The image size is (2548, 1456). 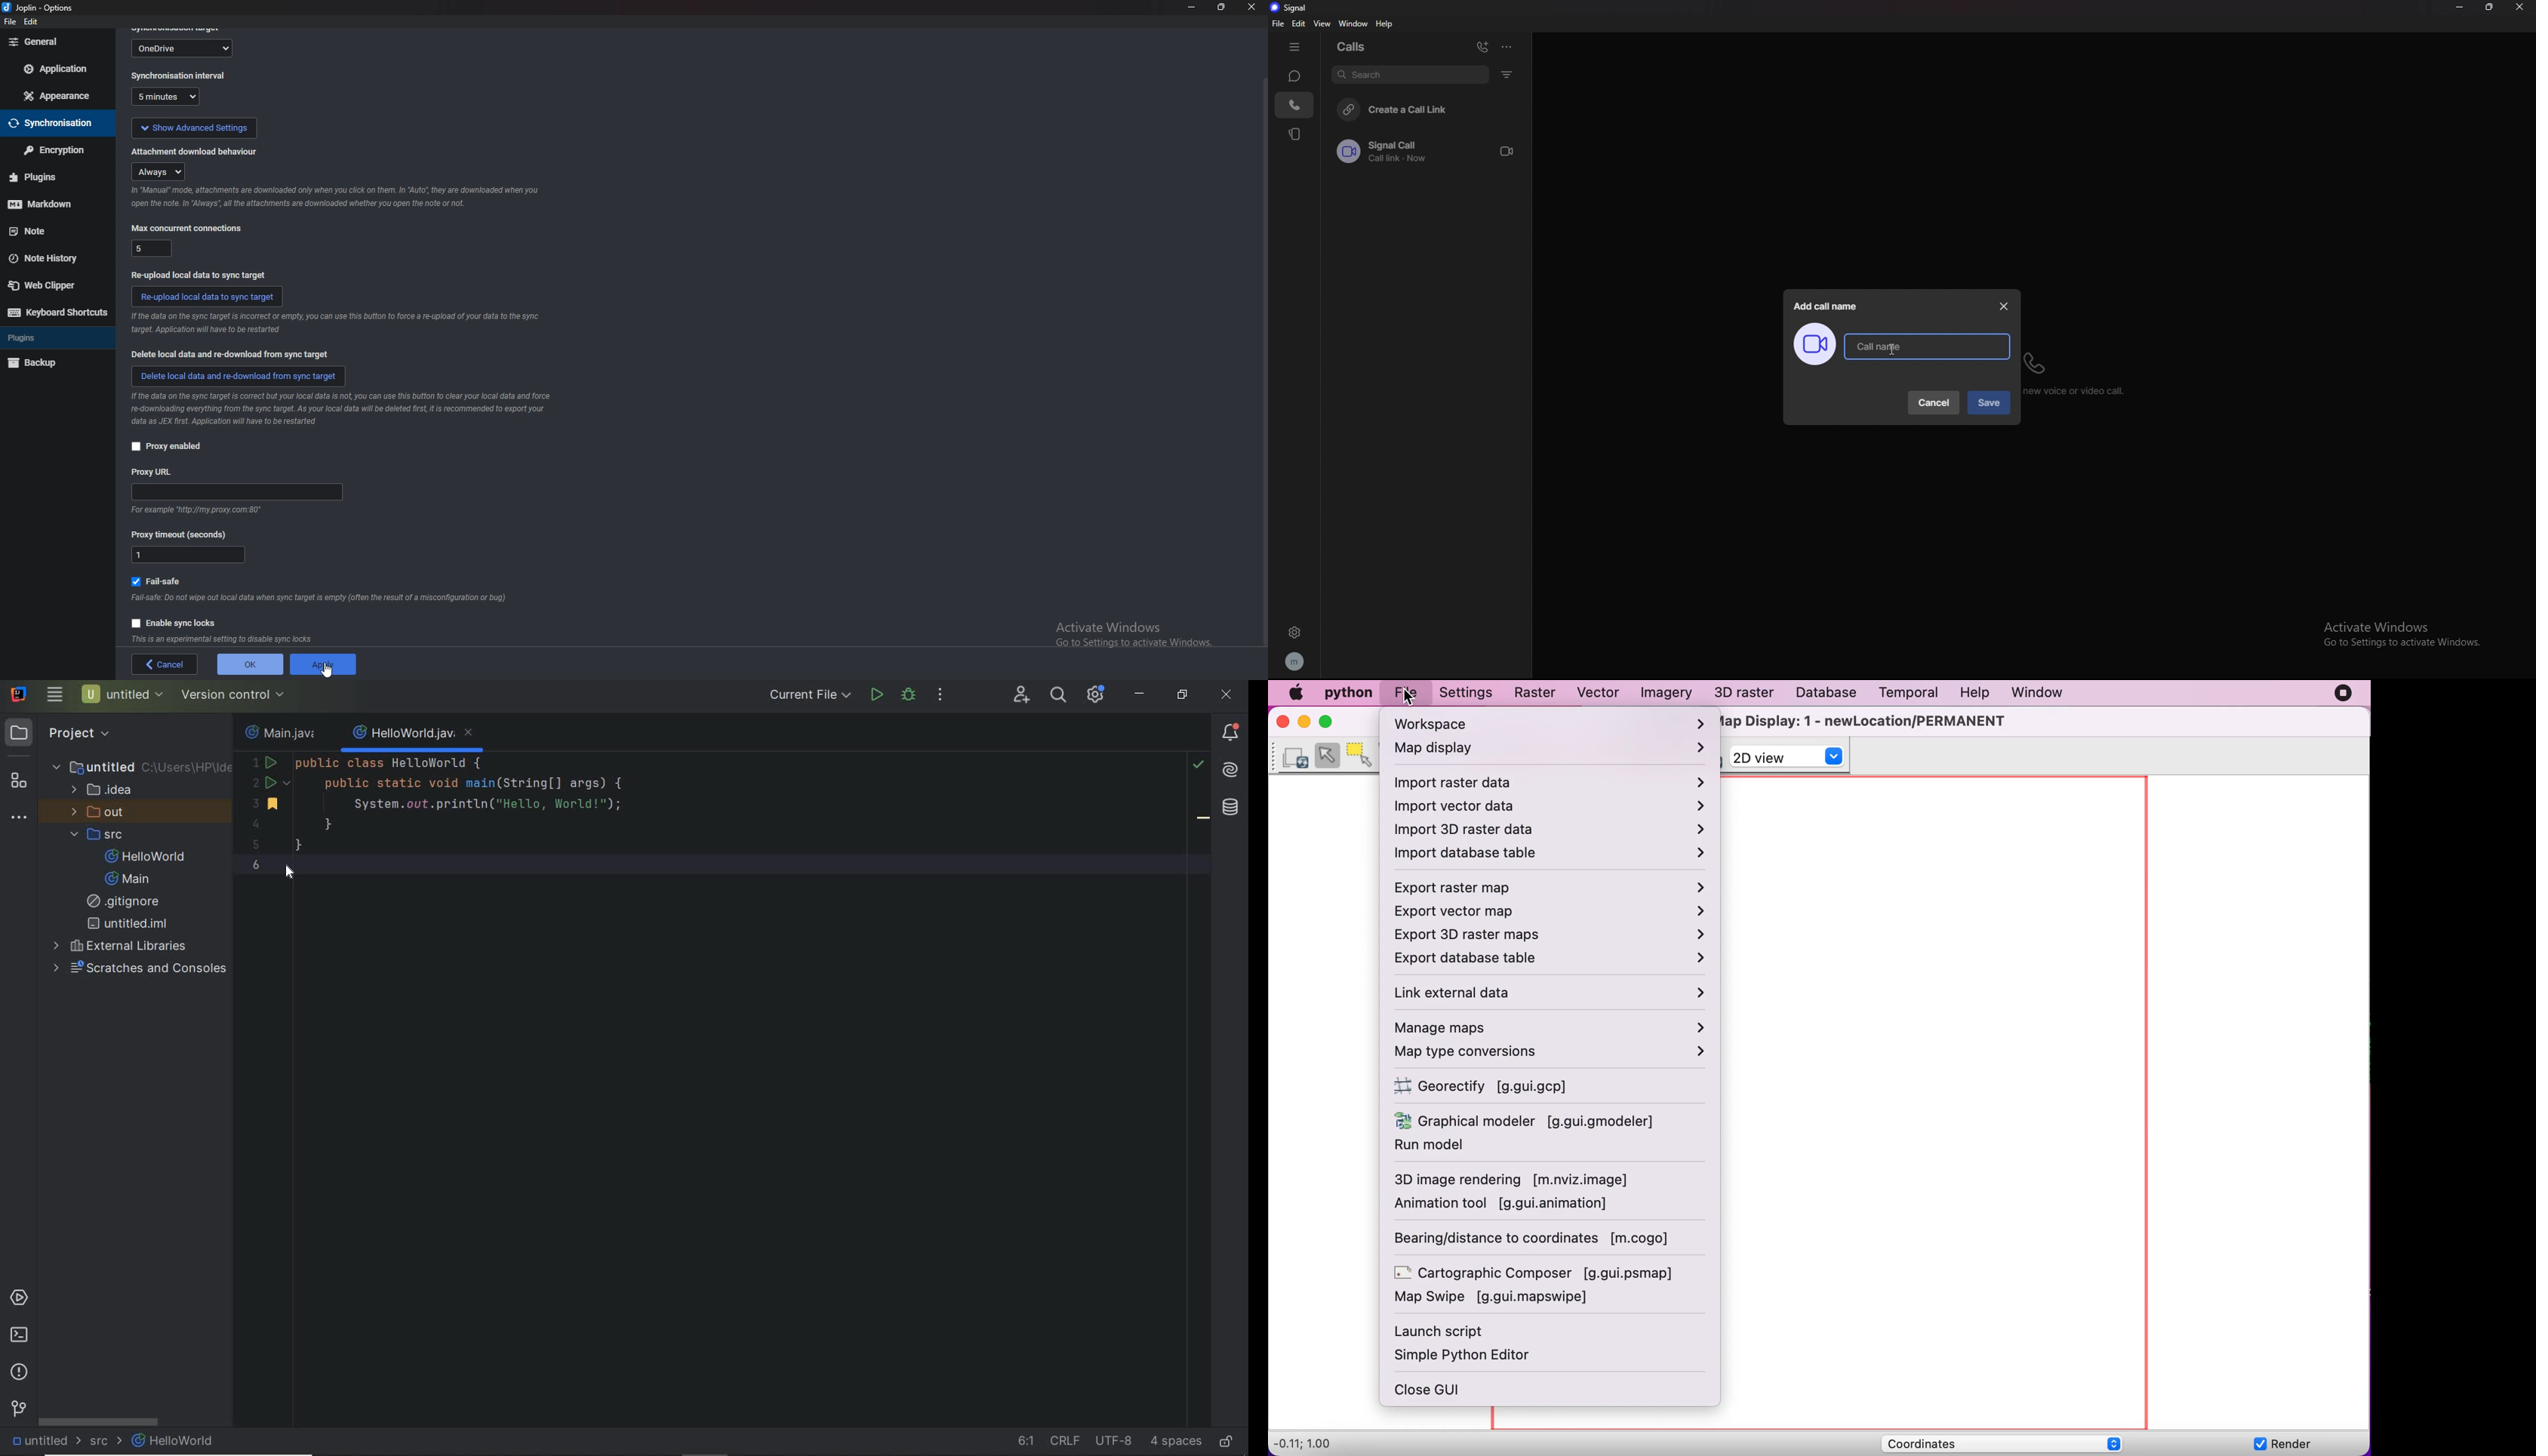 I want to click on close, so click(x=1250, y=7).